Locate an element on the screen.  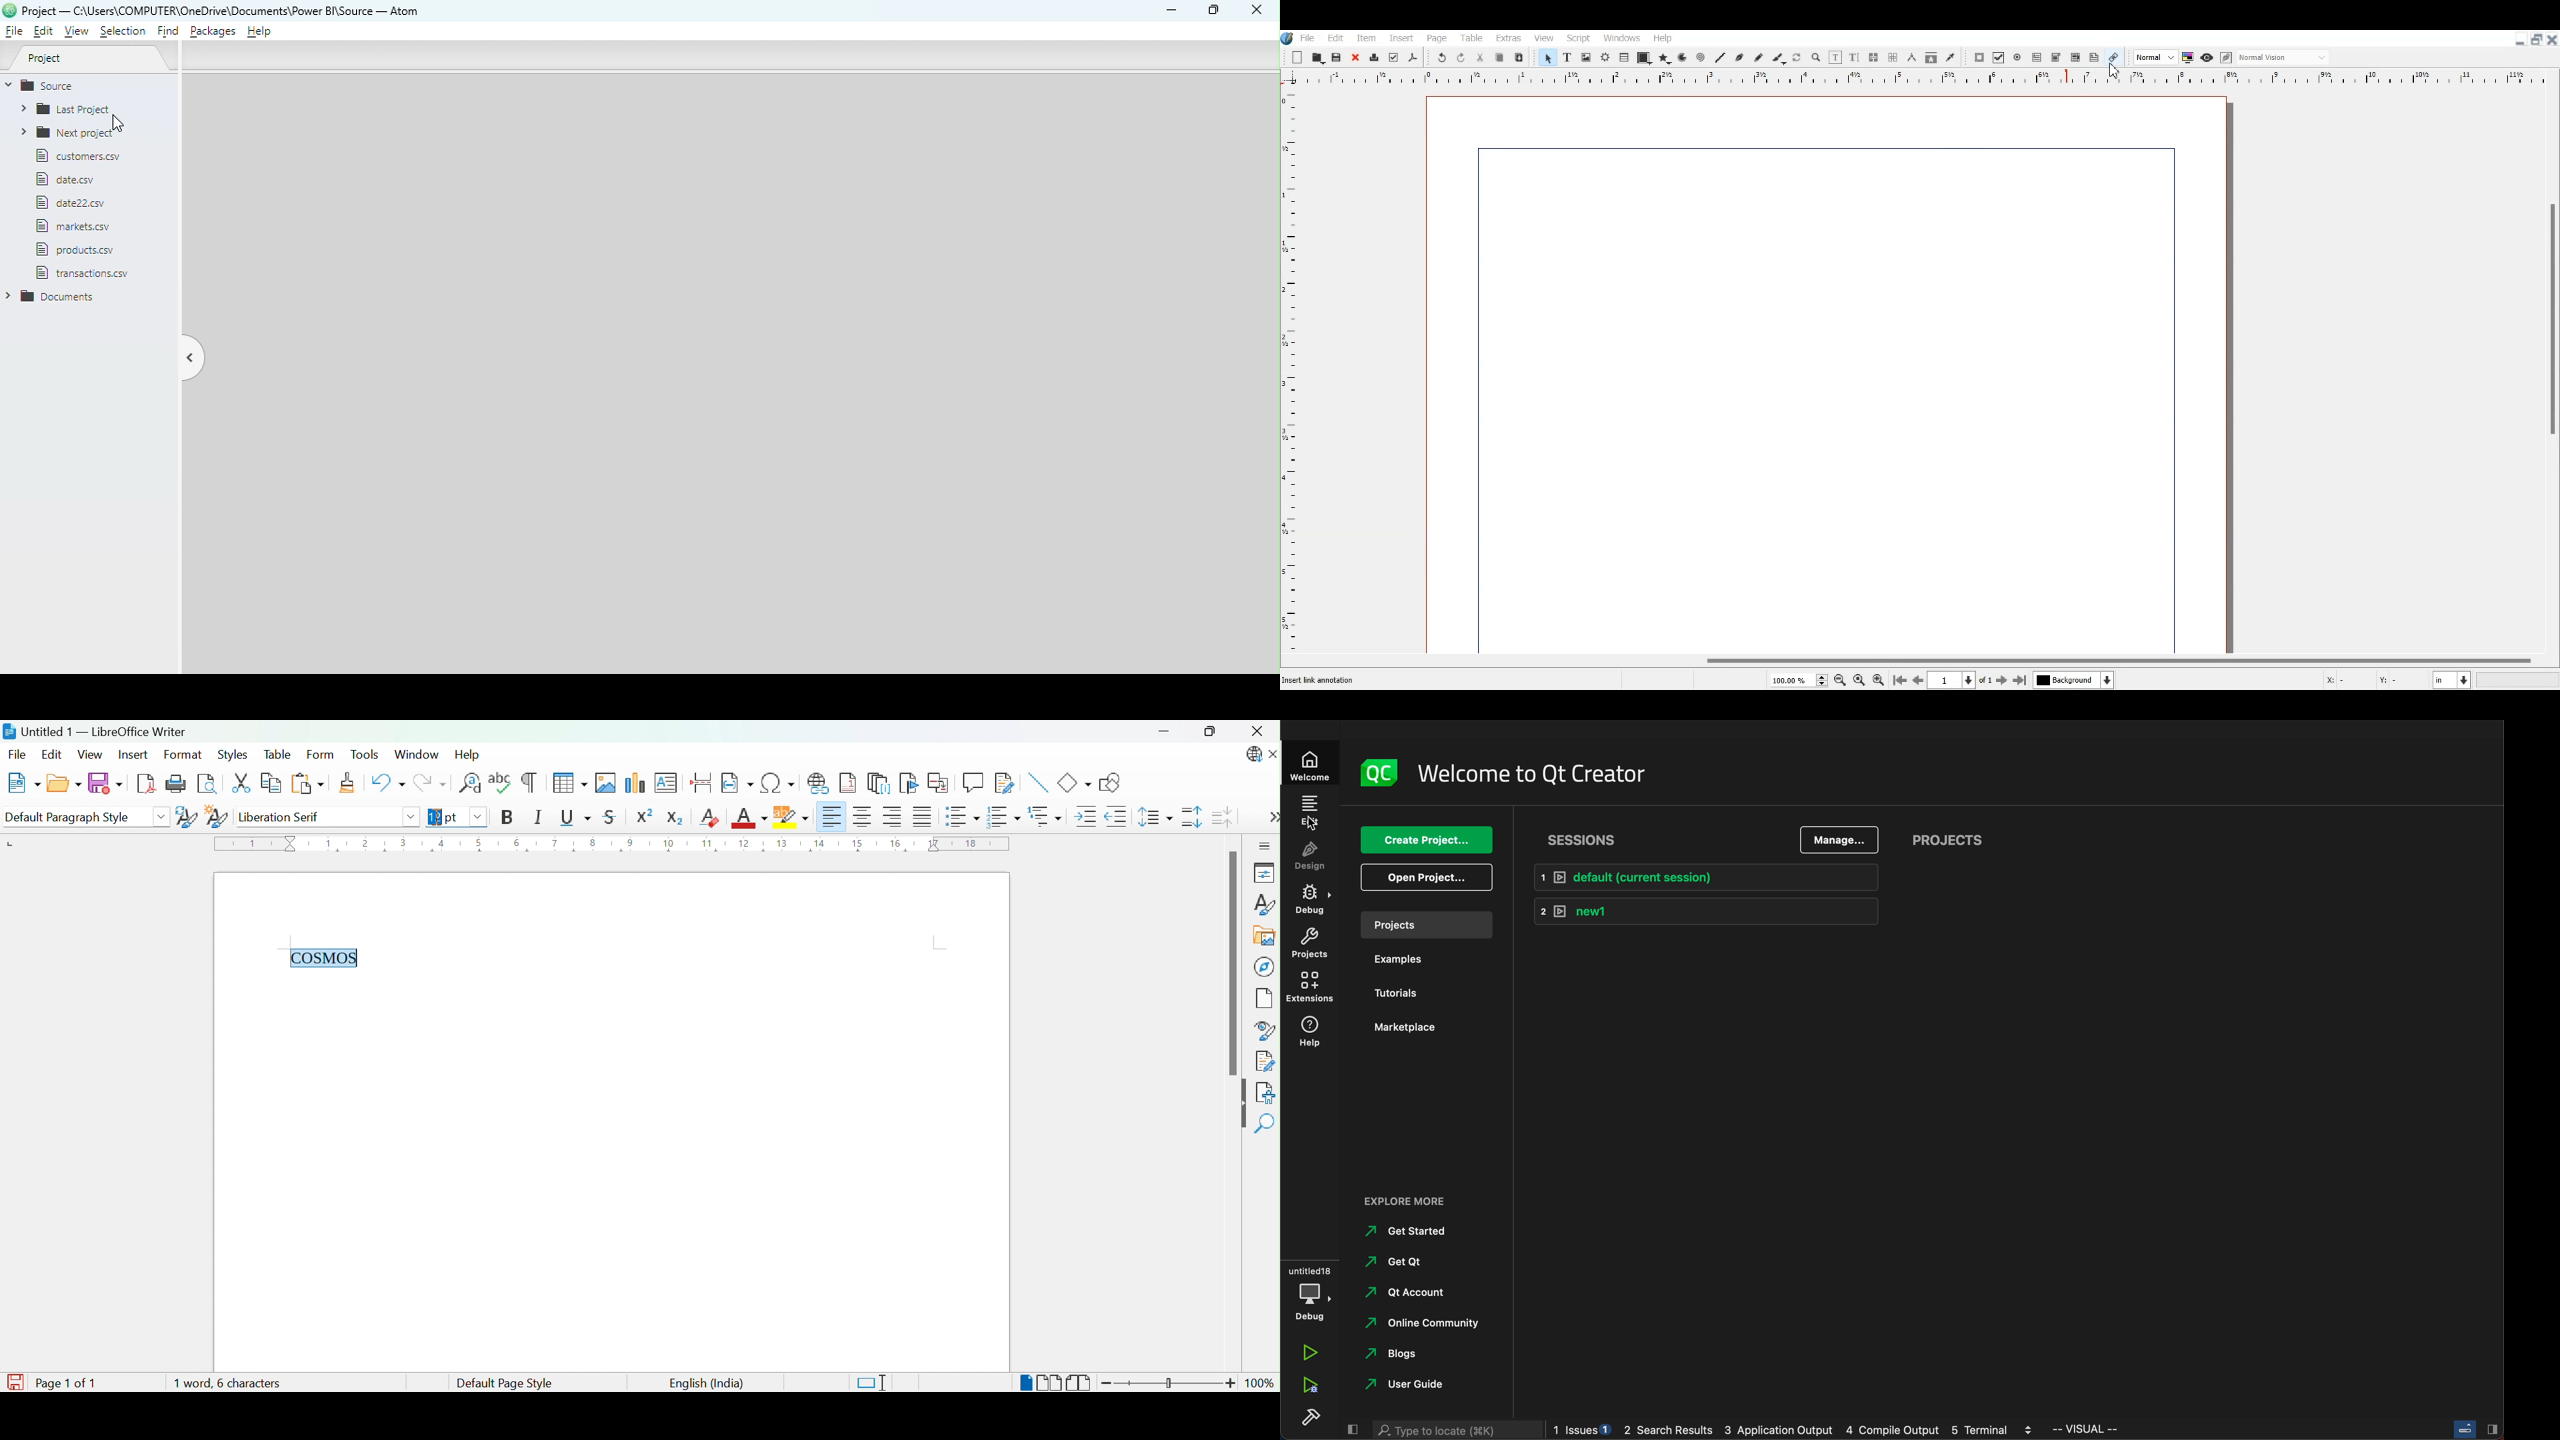
Zoom out is located at coordinates (1841, 680).